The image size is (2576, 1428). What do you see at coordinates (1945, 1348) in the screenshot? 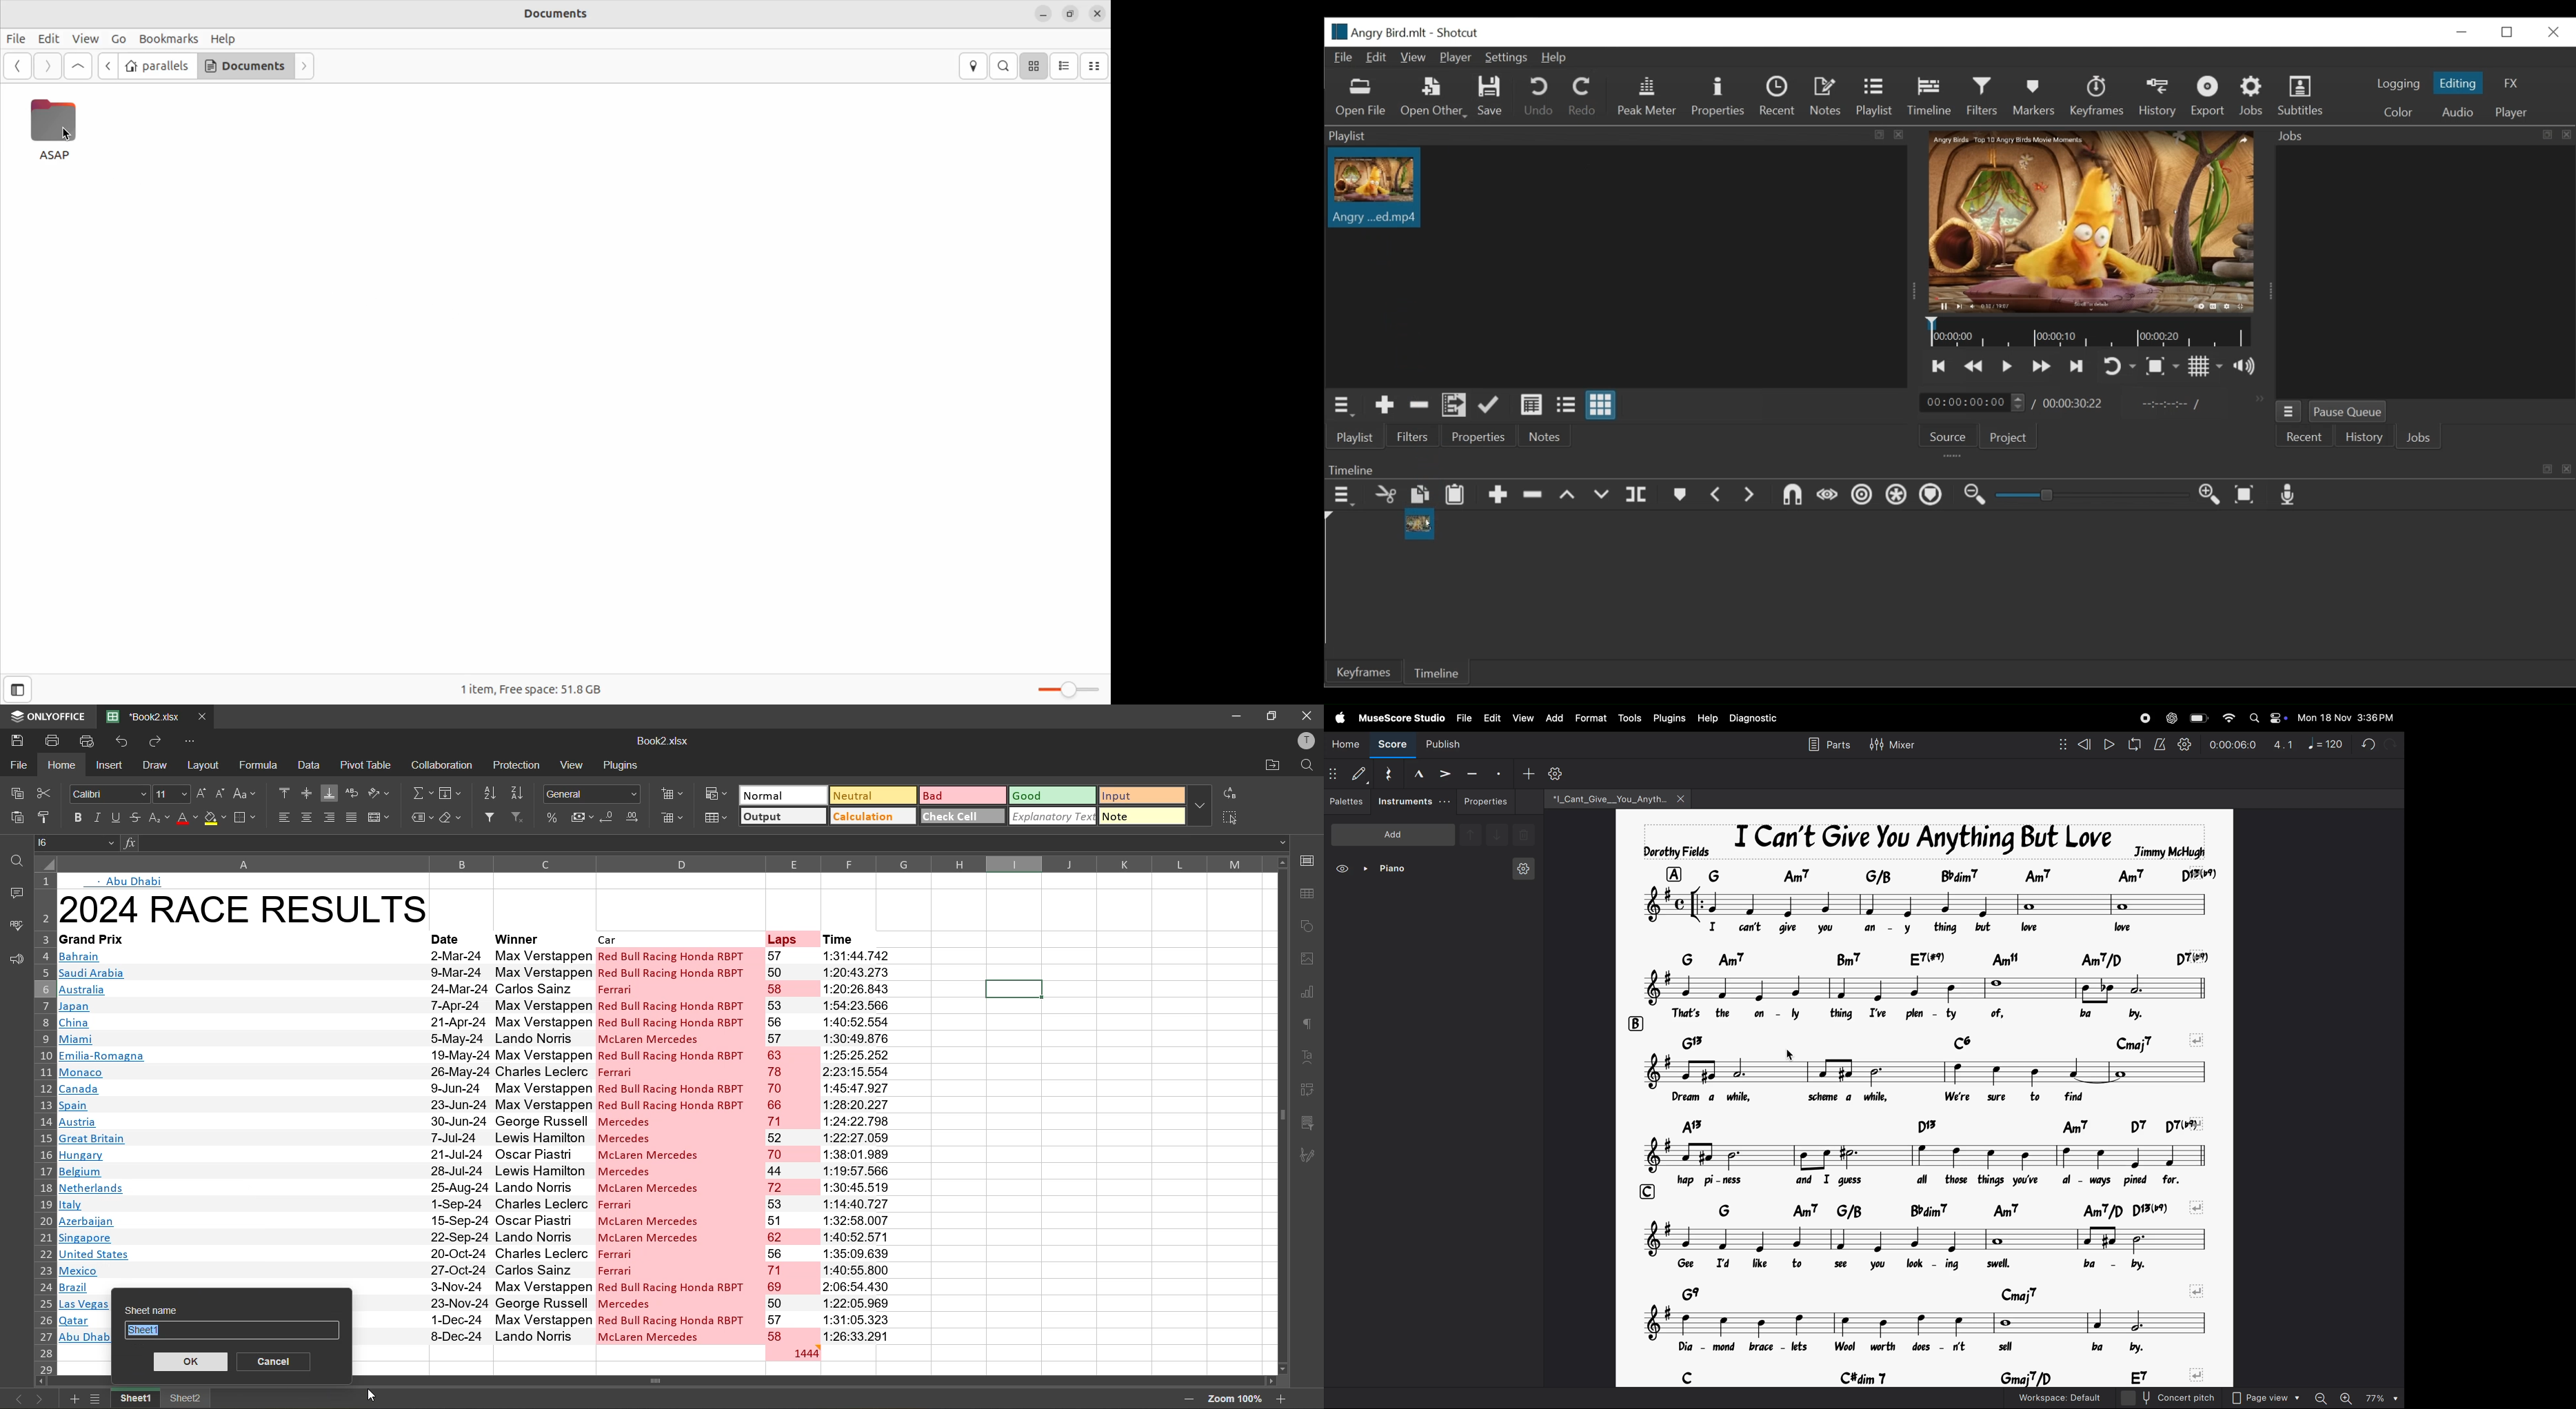
I see `lyrics` at bounding box center [1945, 1348].